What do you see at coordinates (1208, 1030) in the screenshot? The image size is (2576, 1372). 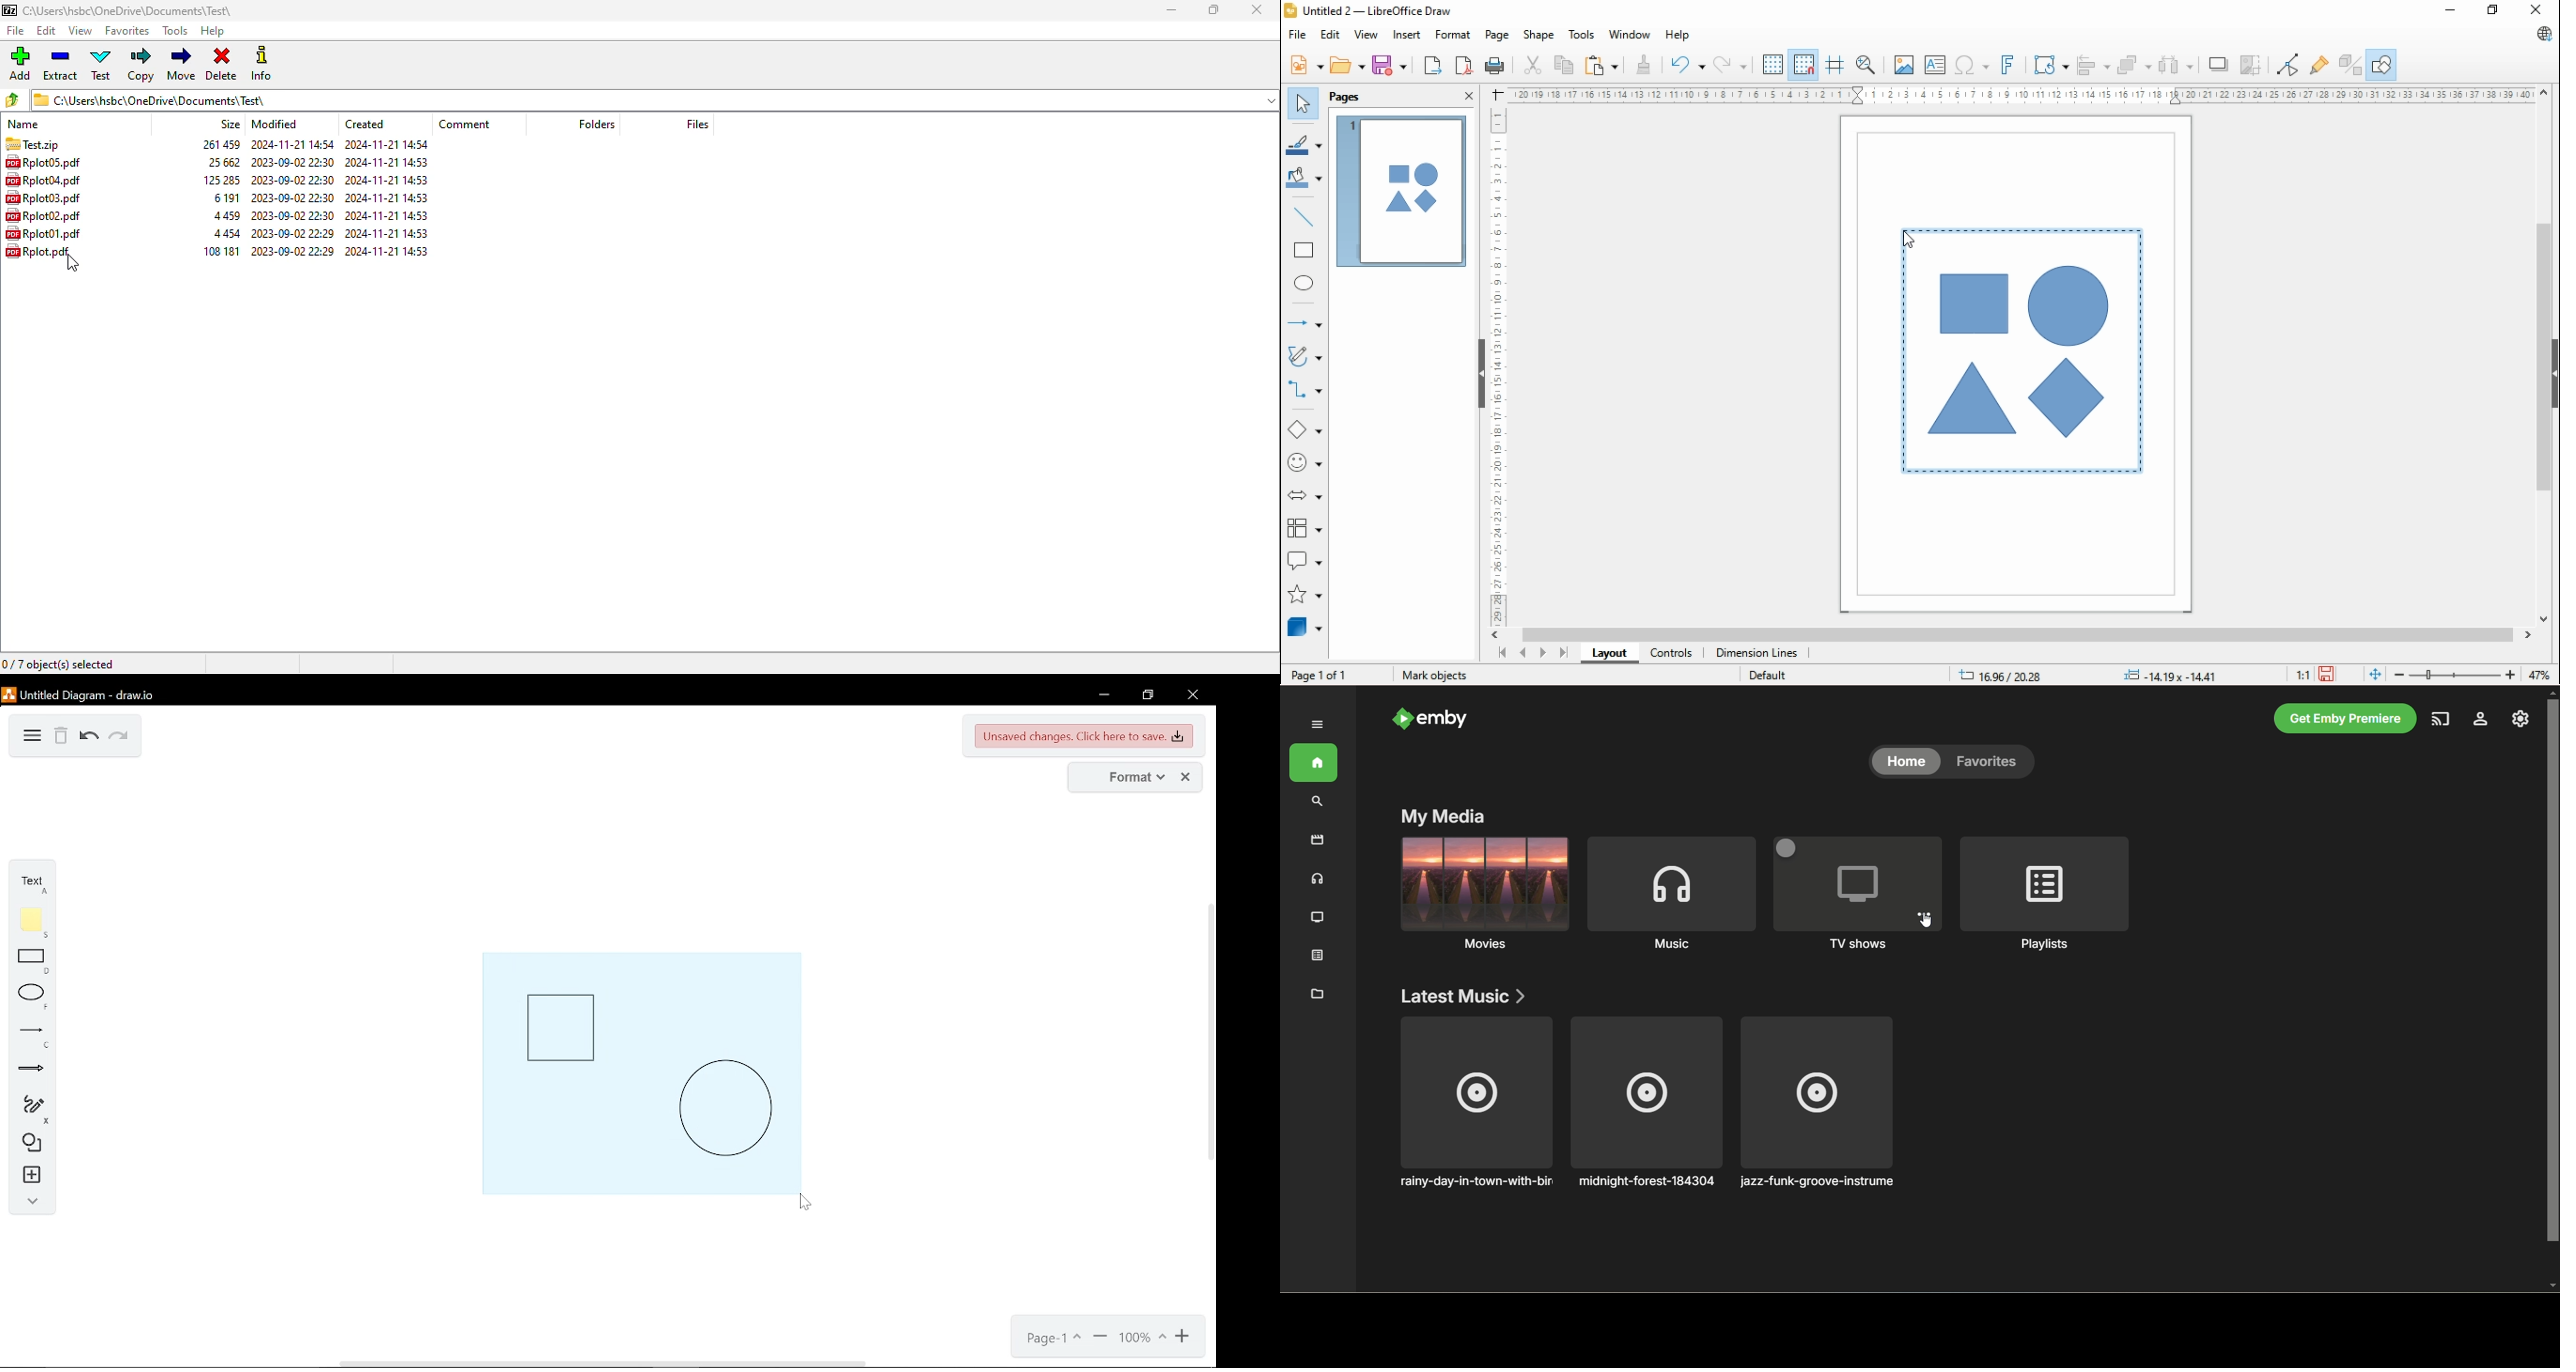 I see `vertical scrollbar` at bounding box center [1208, 1030].